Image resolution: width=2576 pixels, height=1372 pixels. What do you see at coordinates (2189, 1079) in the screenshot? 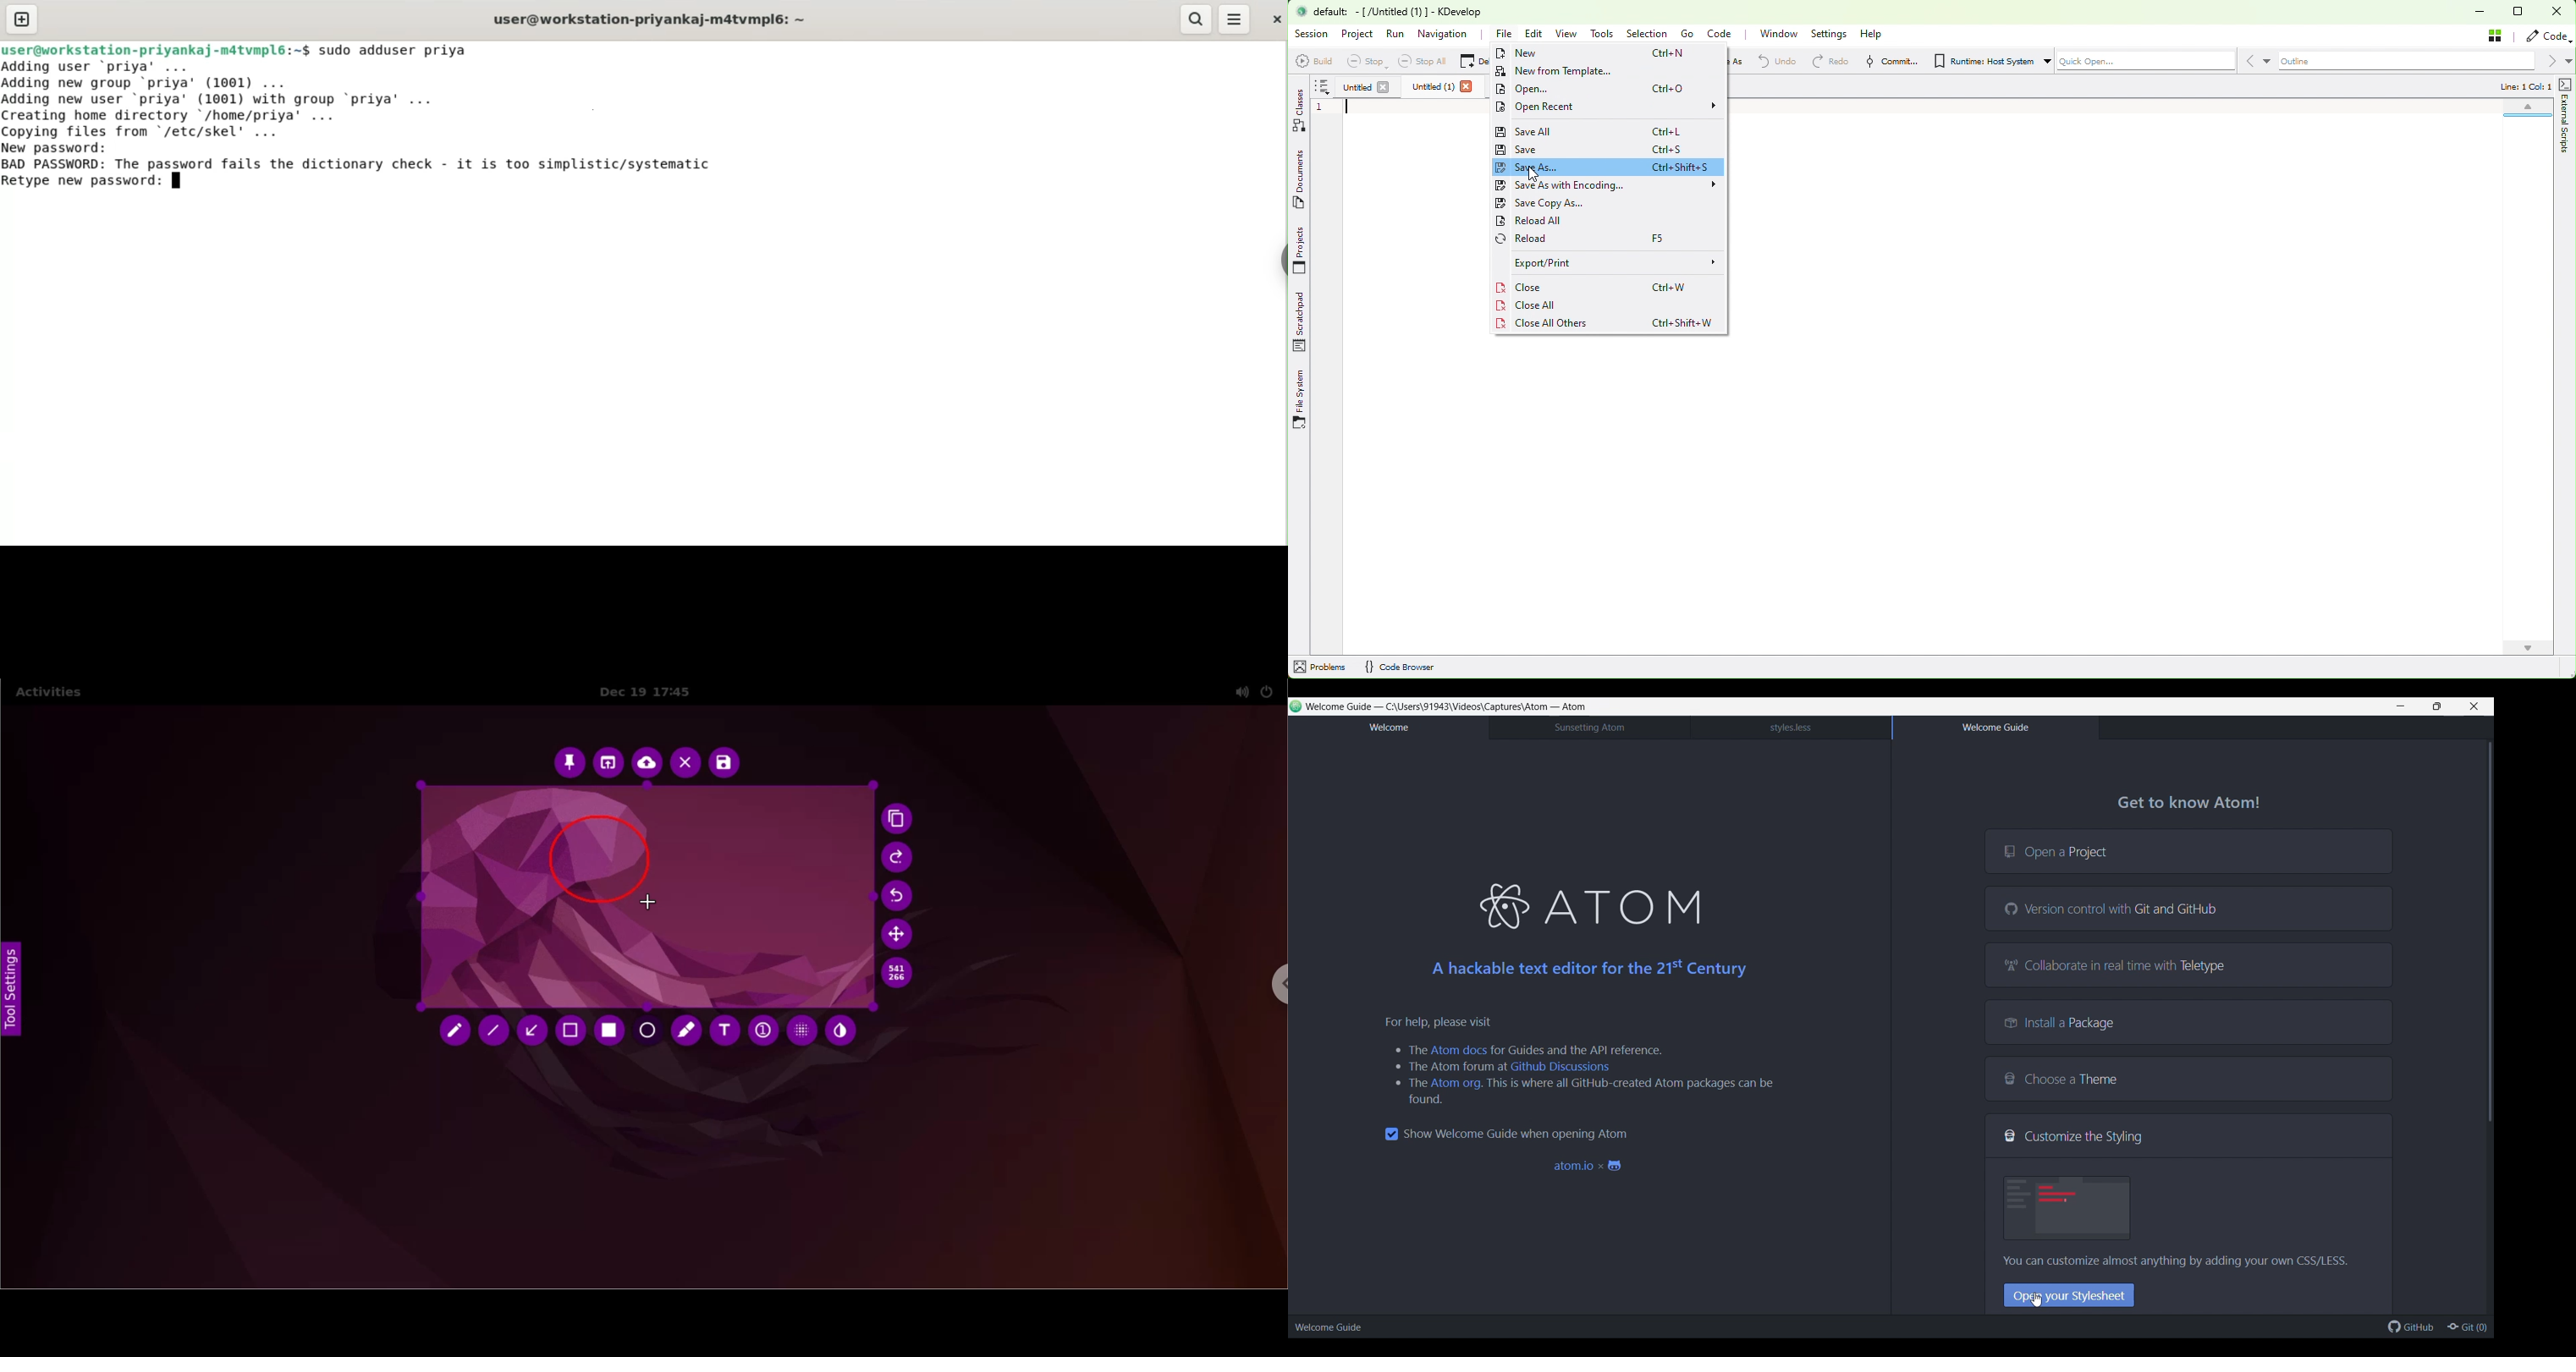
I see `Choose a Theme` at bounding box center [2189, 1079].